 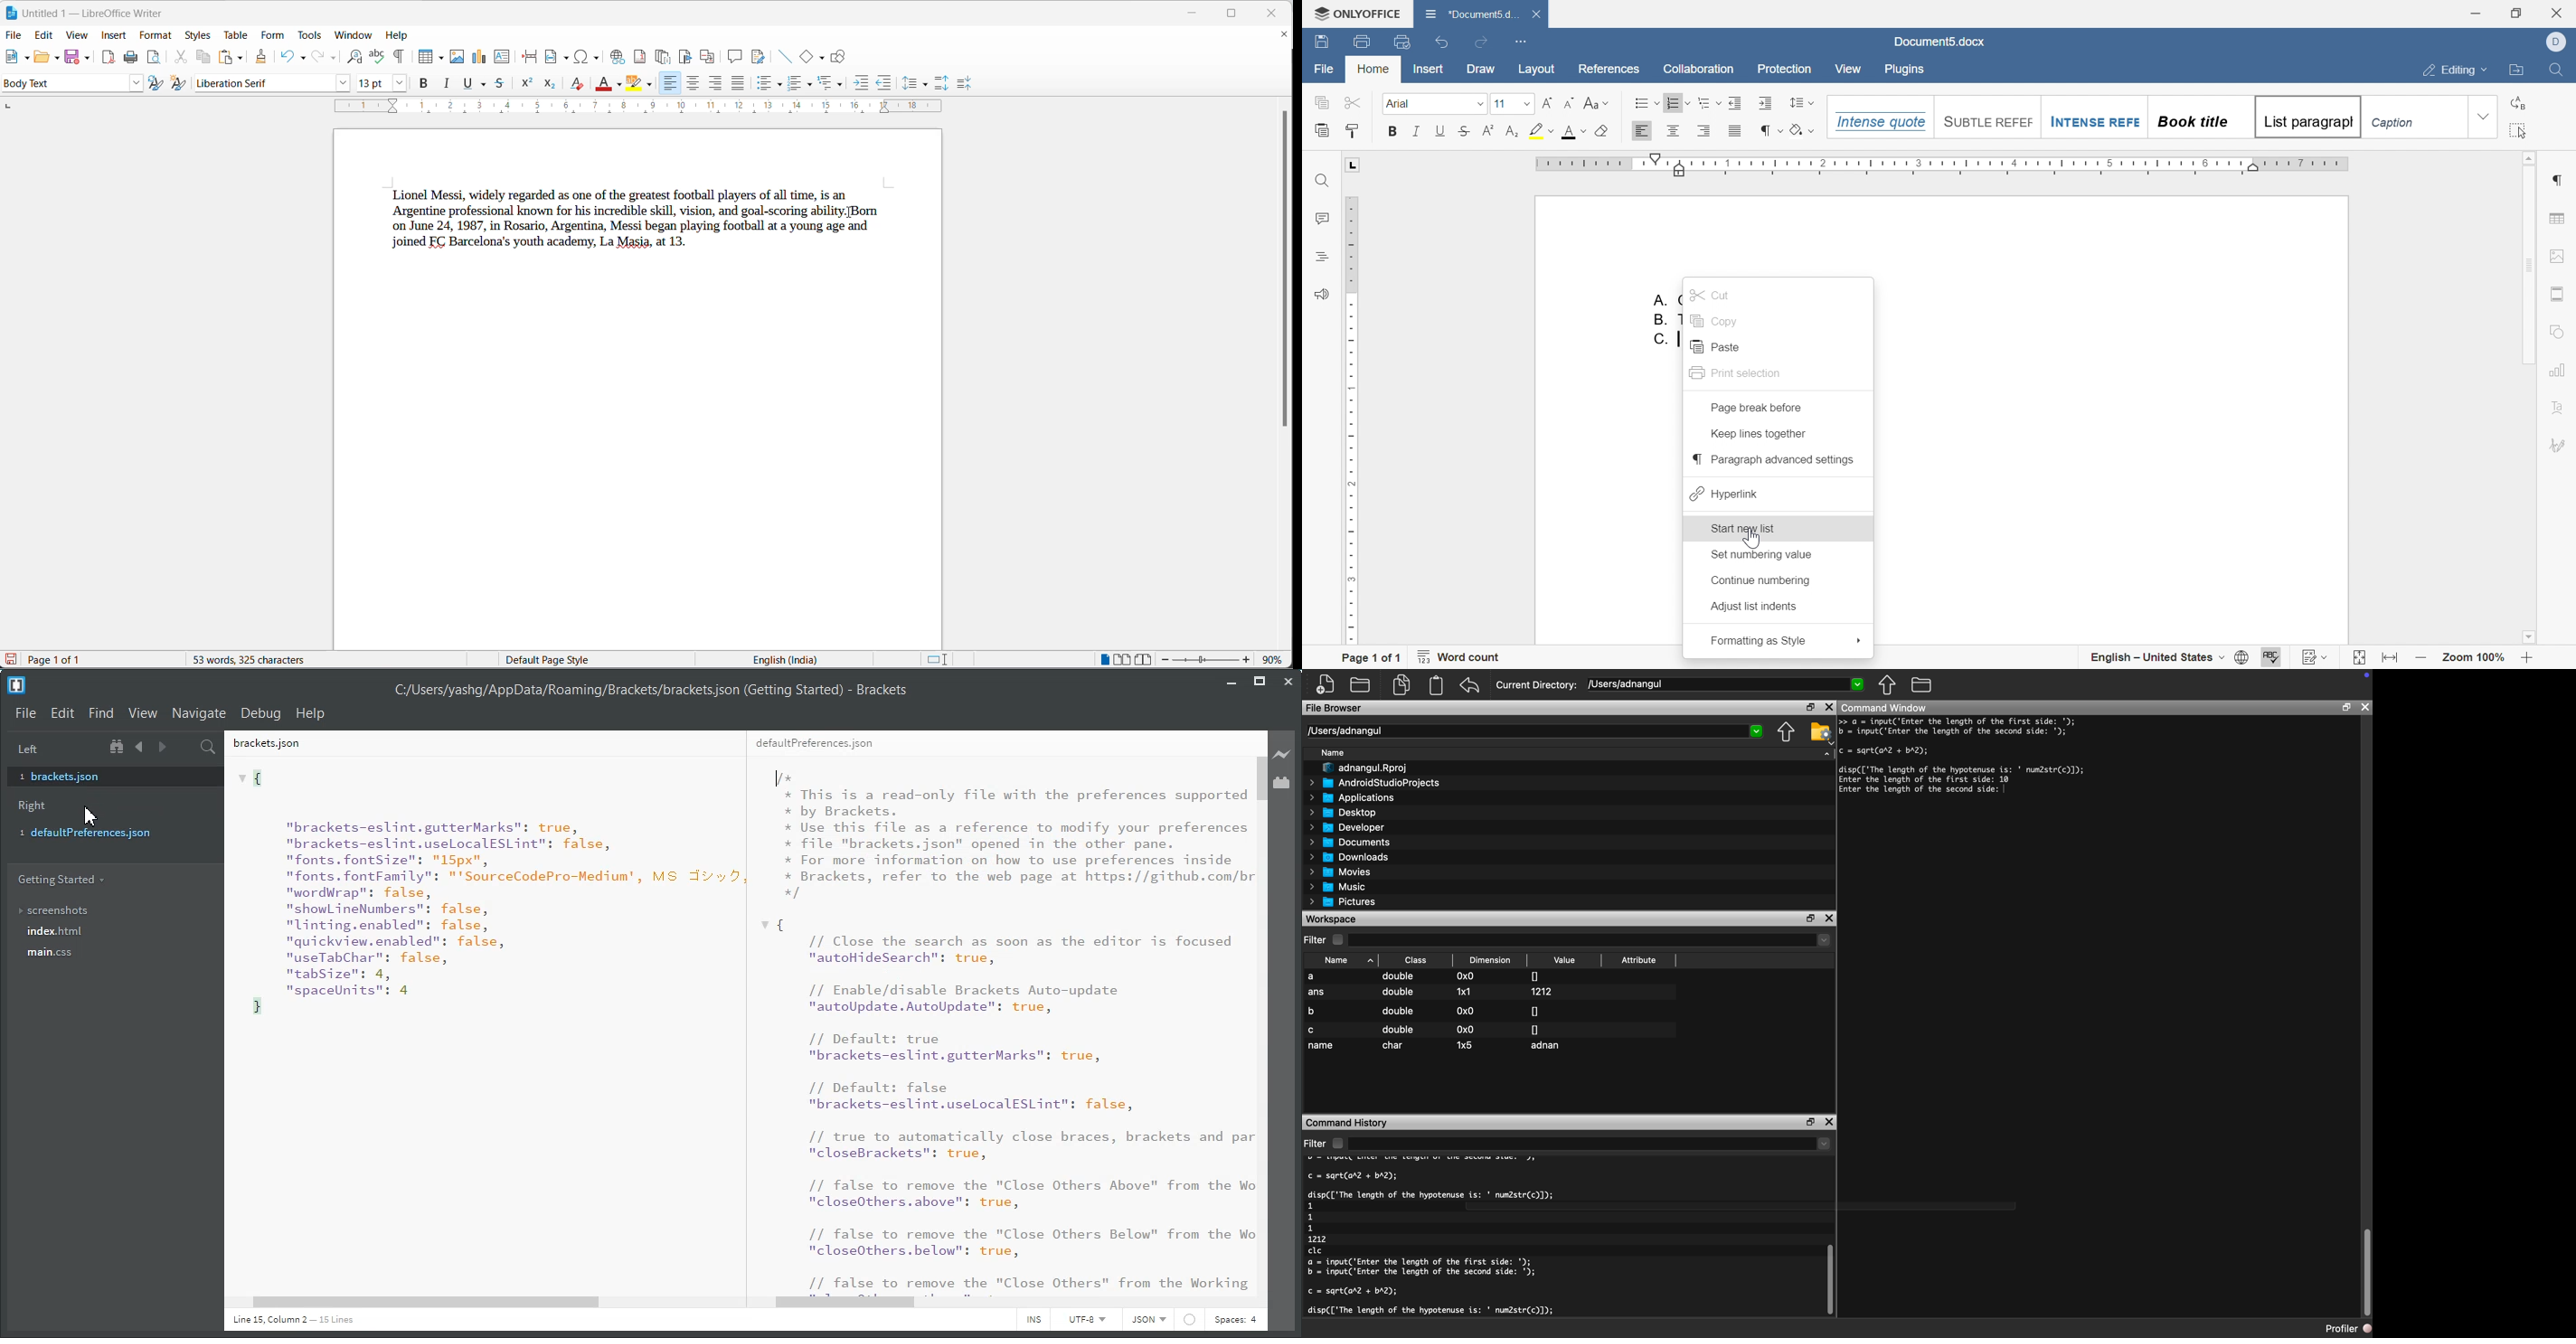 What do you see at coordinates (1376, 783) in the screenshot?
I see `AndroidStudioProjects` at bounding box center [1376, 783].